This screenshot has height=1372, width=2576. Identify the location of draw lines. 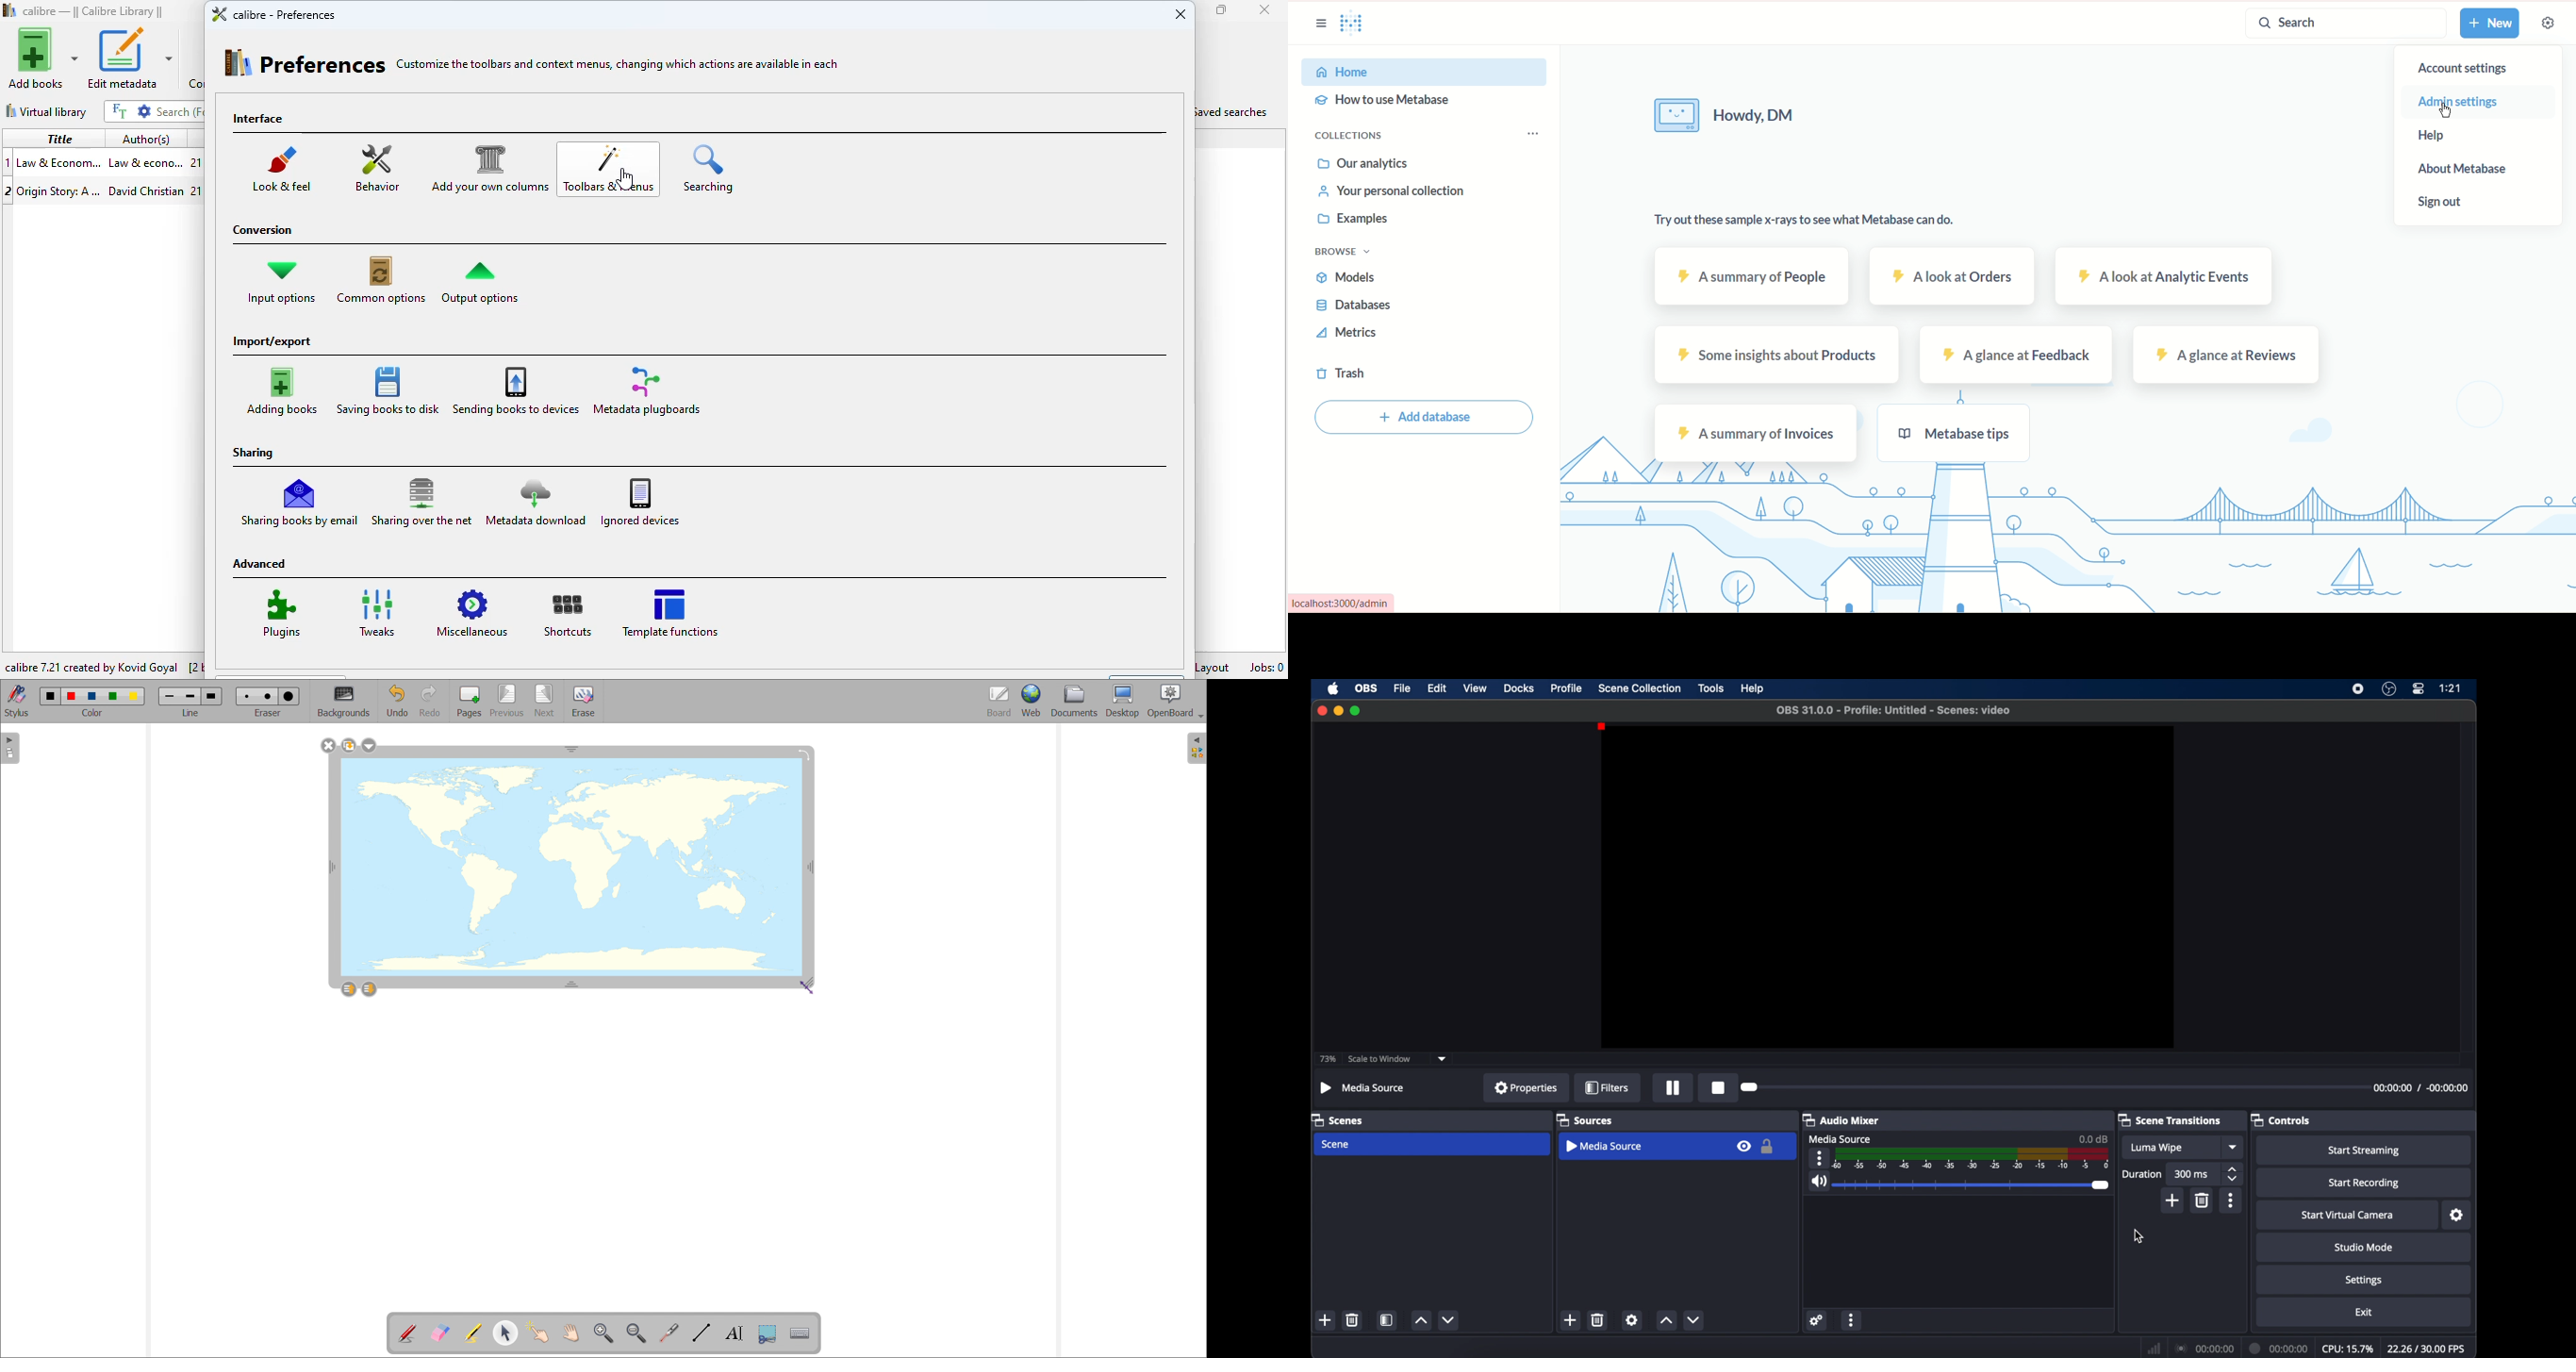
(702, 1333).